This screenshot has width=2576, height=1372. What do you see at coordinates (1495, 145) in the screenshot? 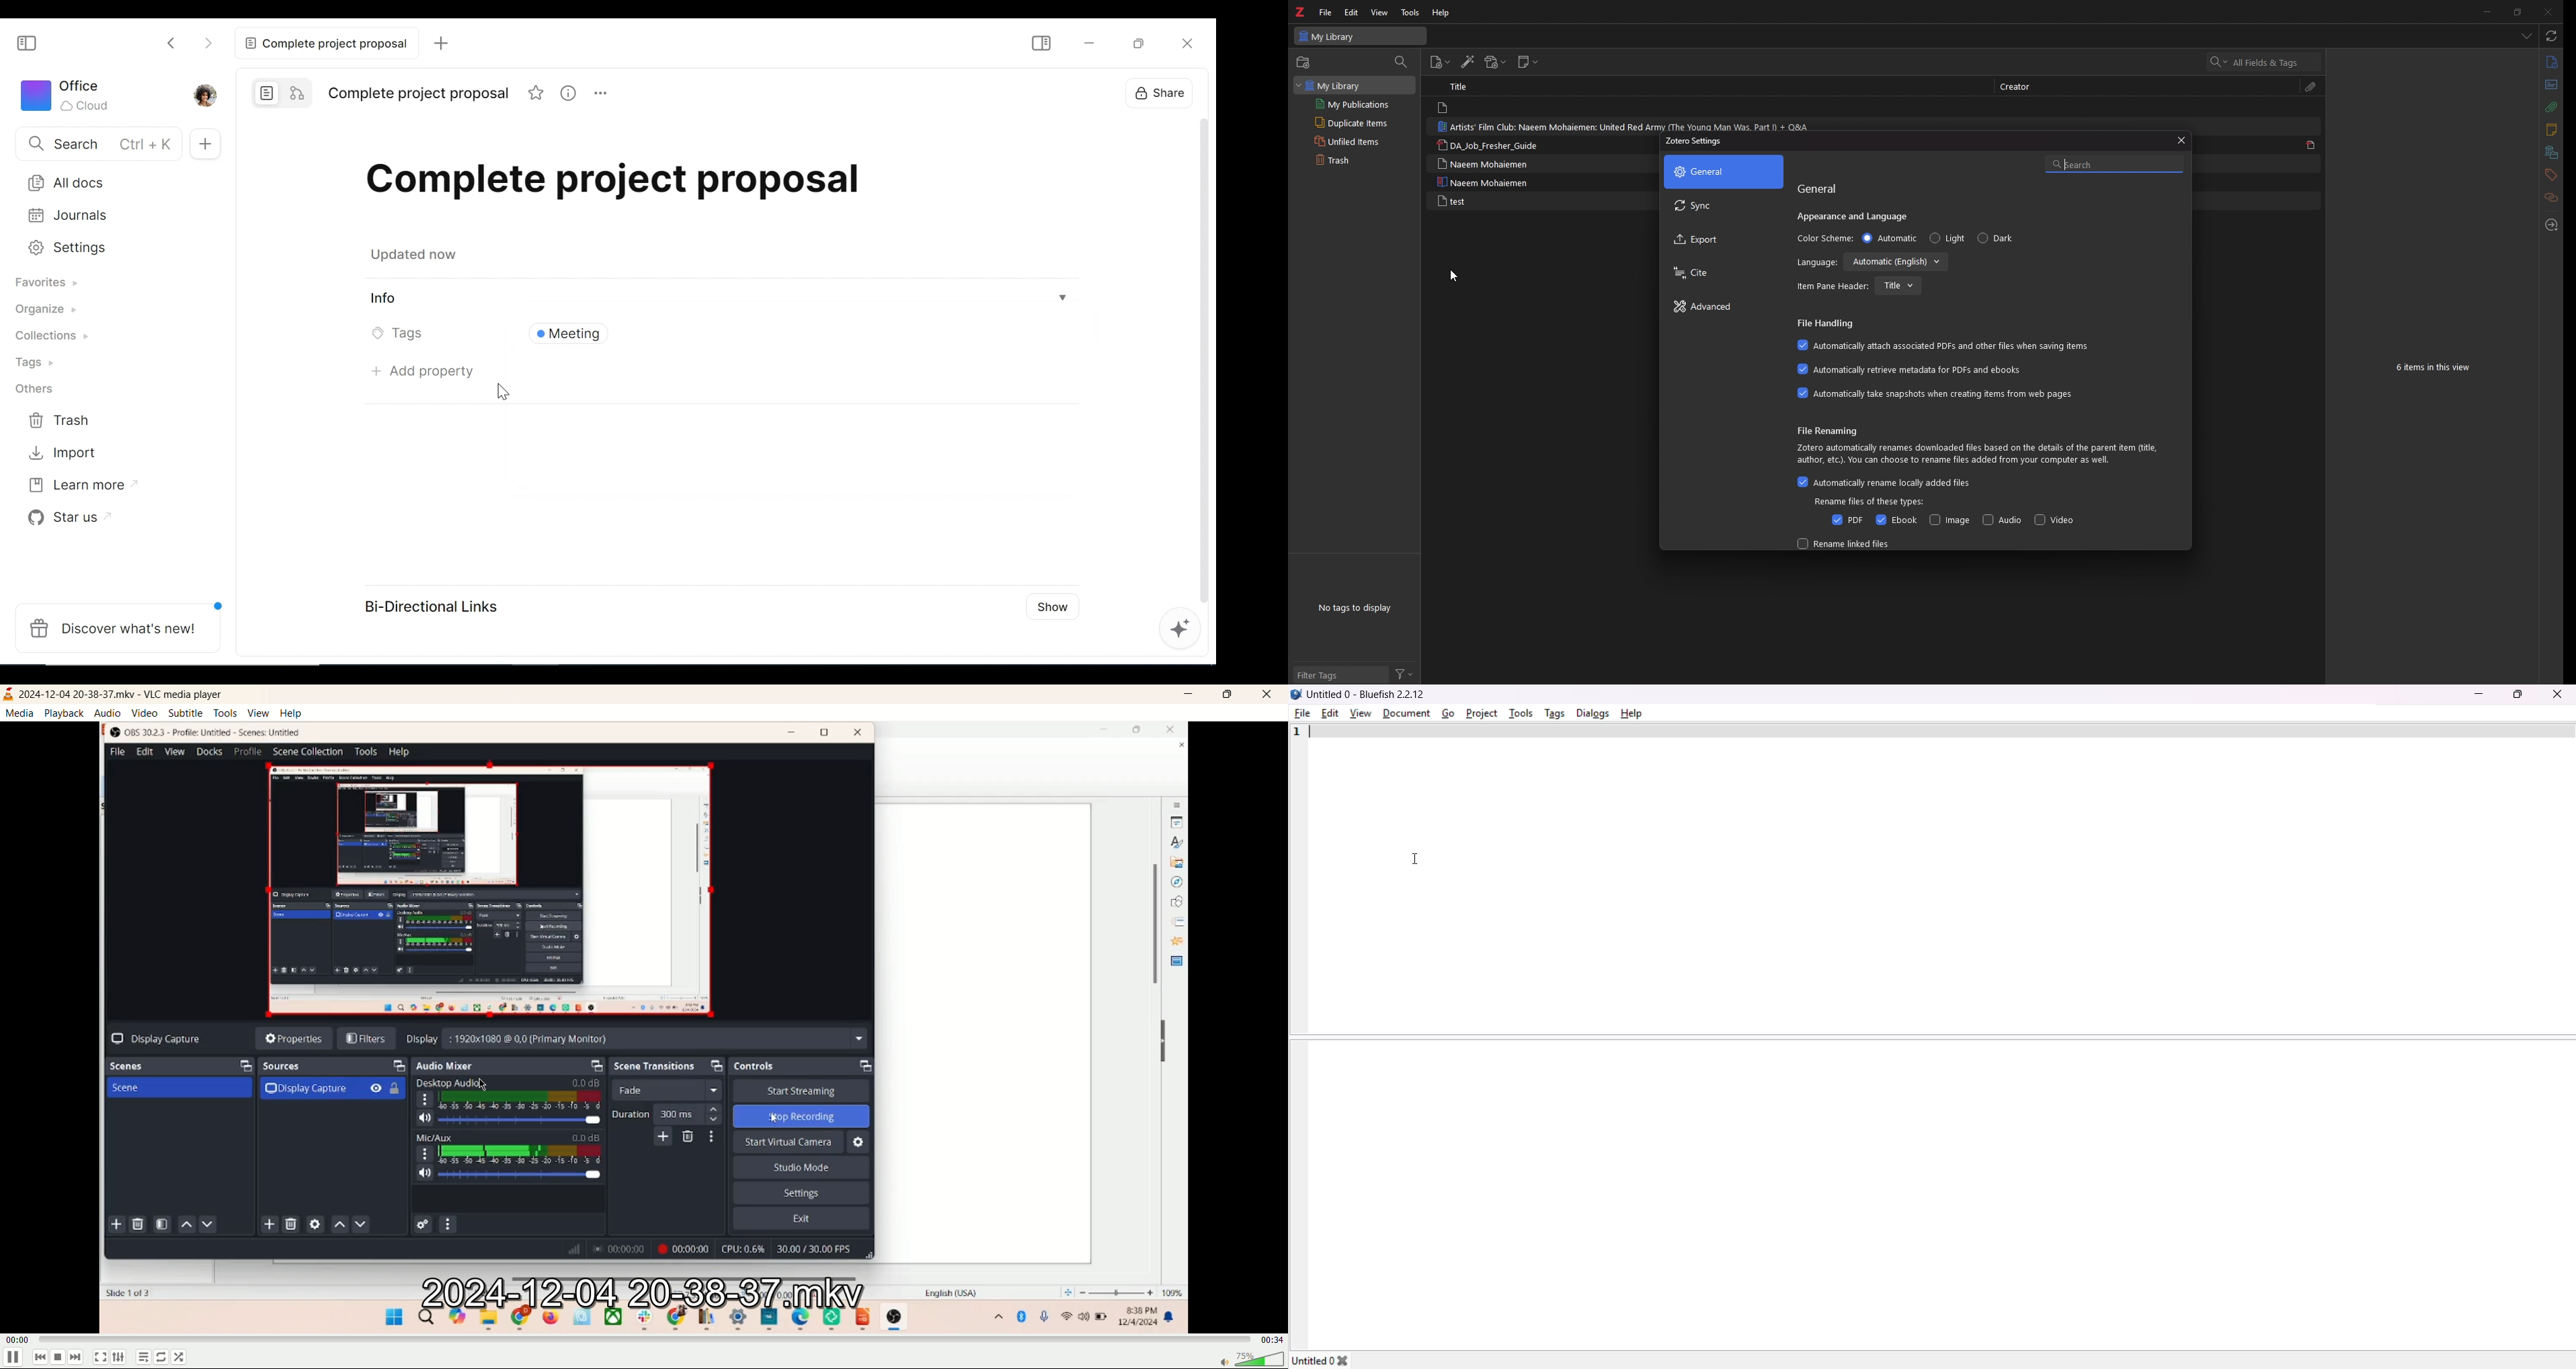
I see `DA_Job,_Fresher_Guide` at bounding box center [1495, 145].